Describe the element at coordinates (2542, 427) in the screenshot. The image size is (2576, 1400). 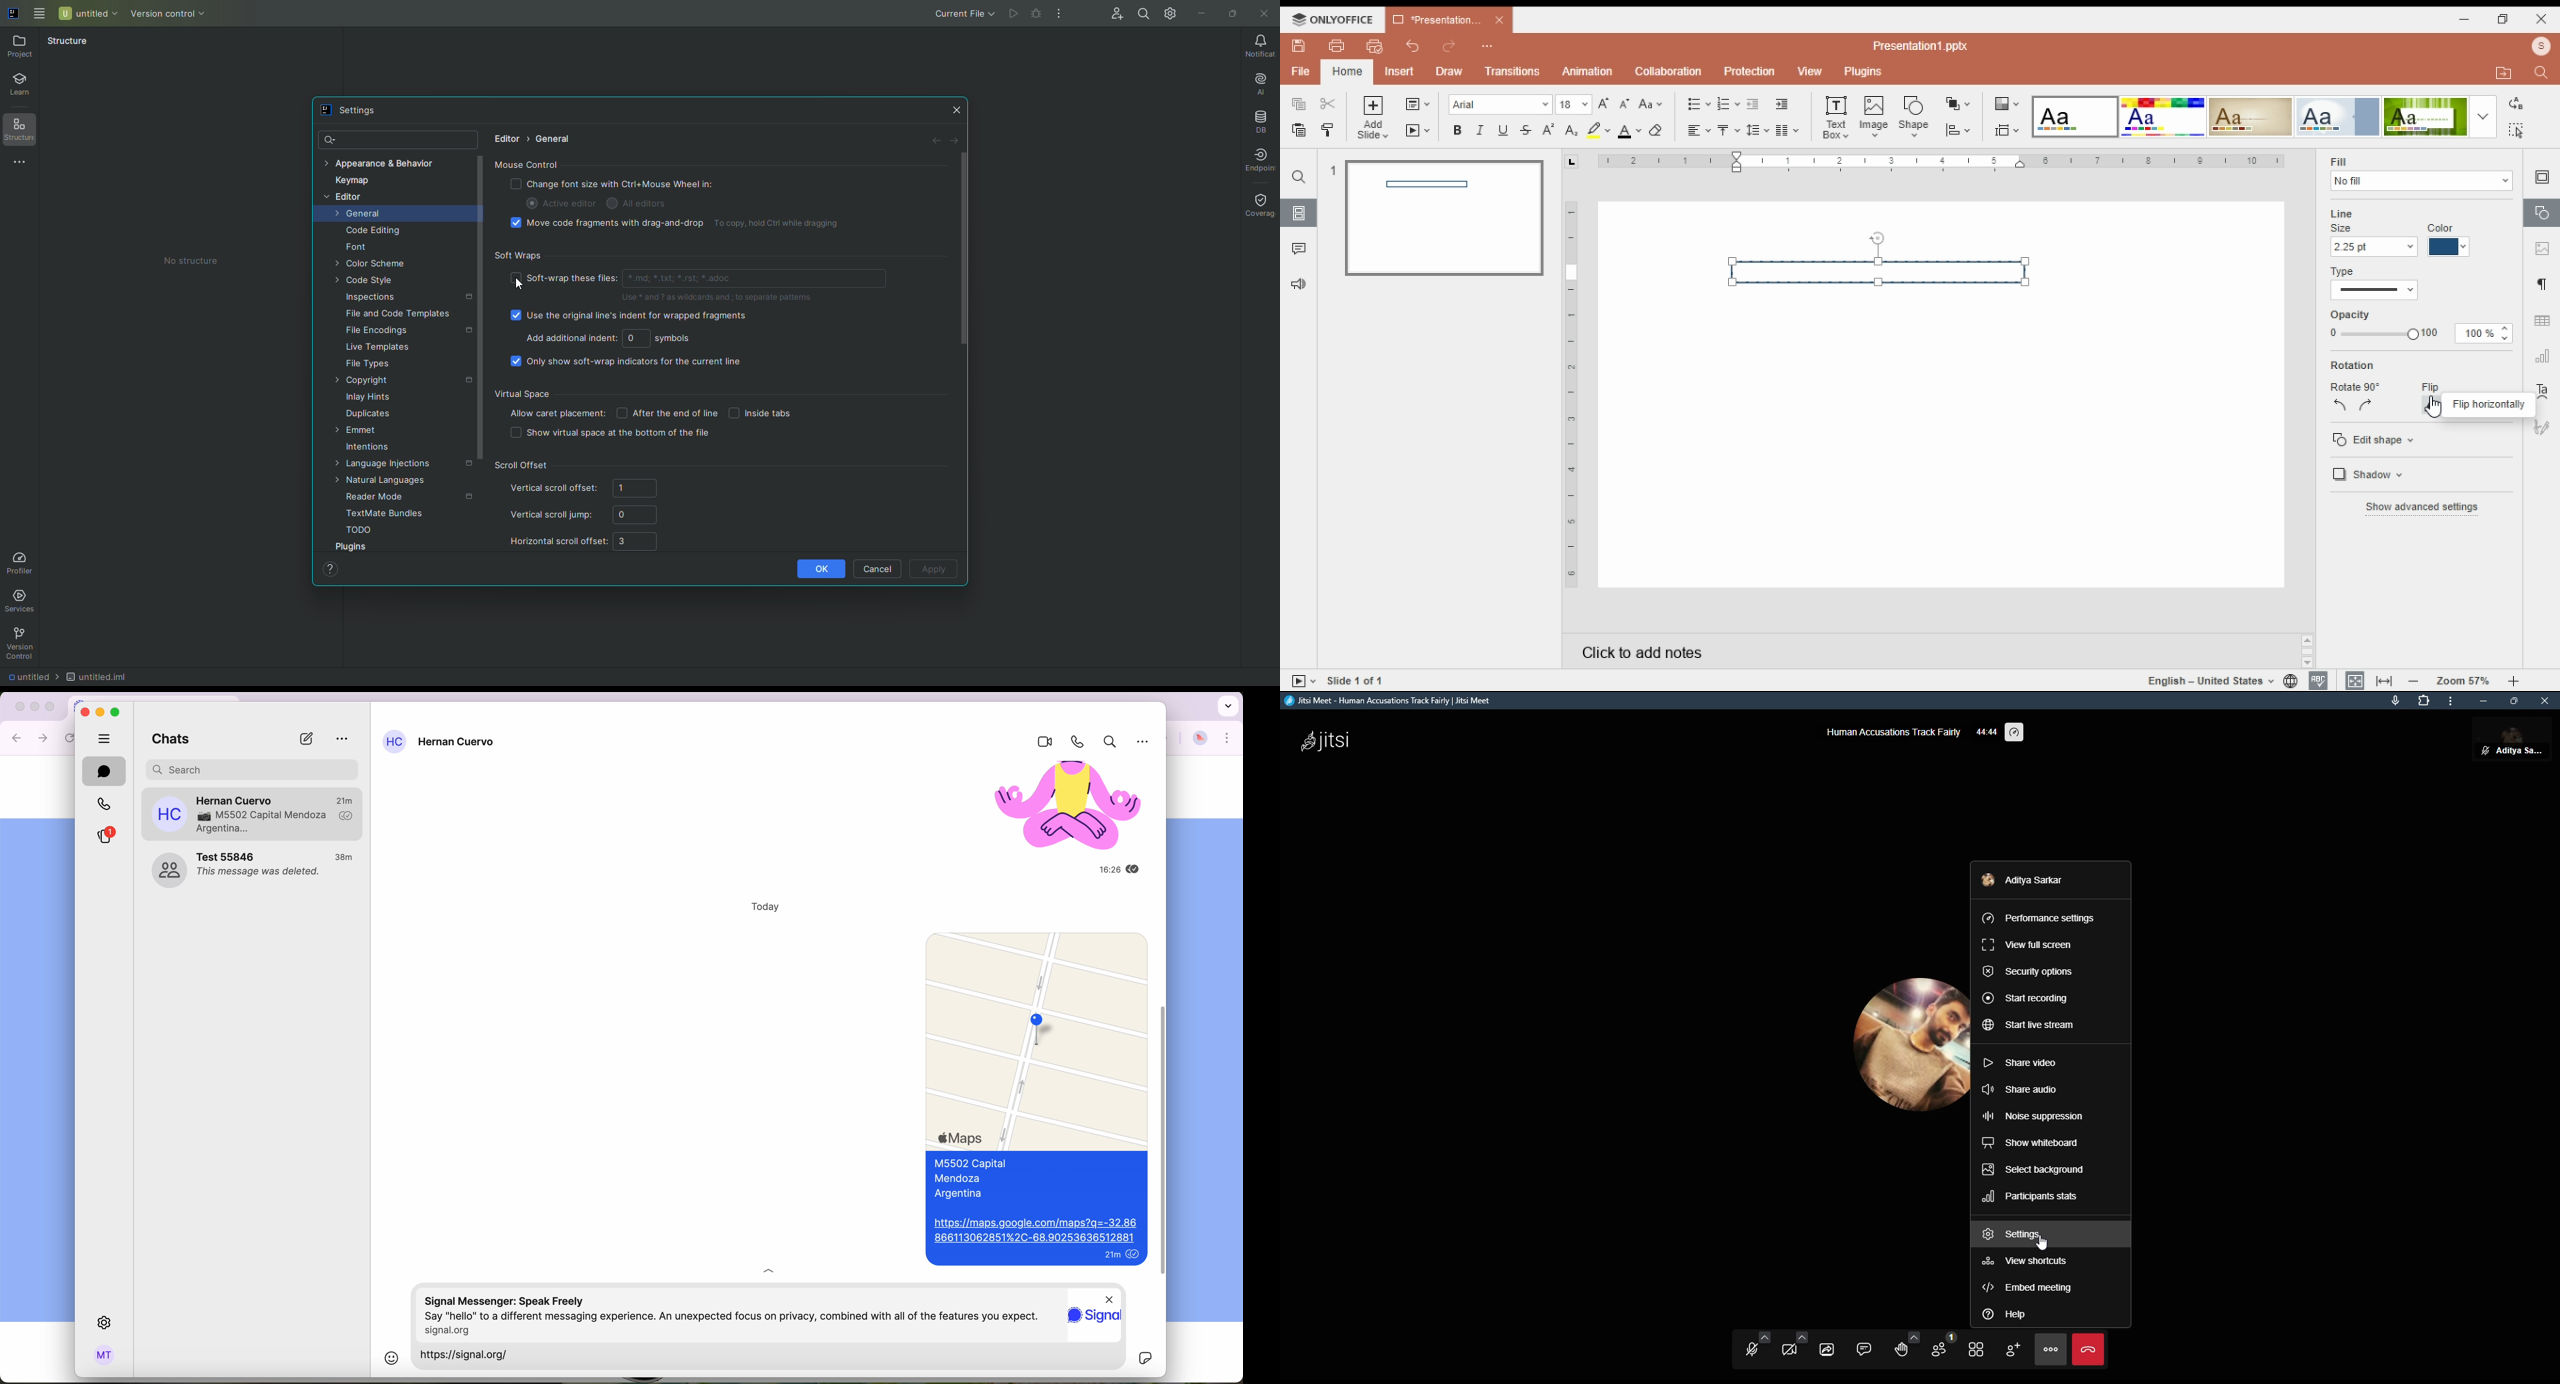
I see `signature settings` at that location.